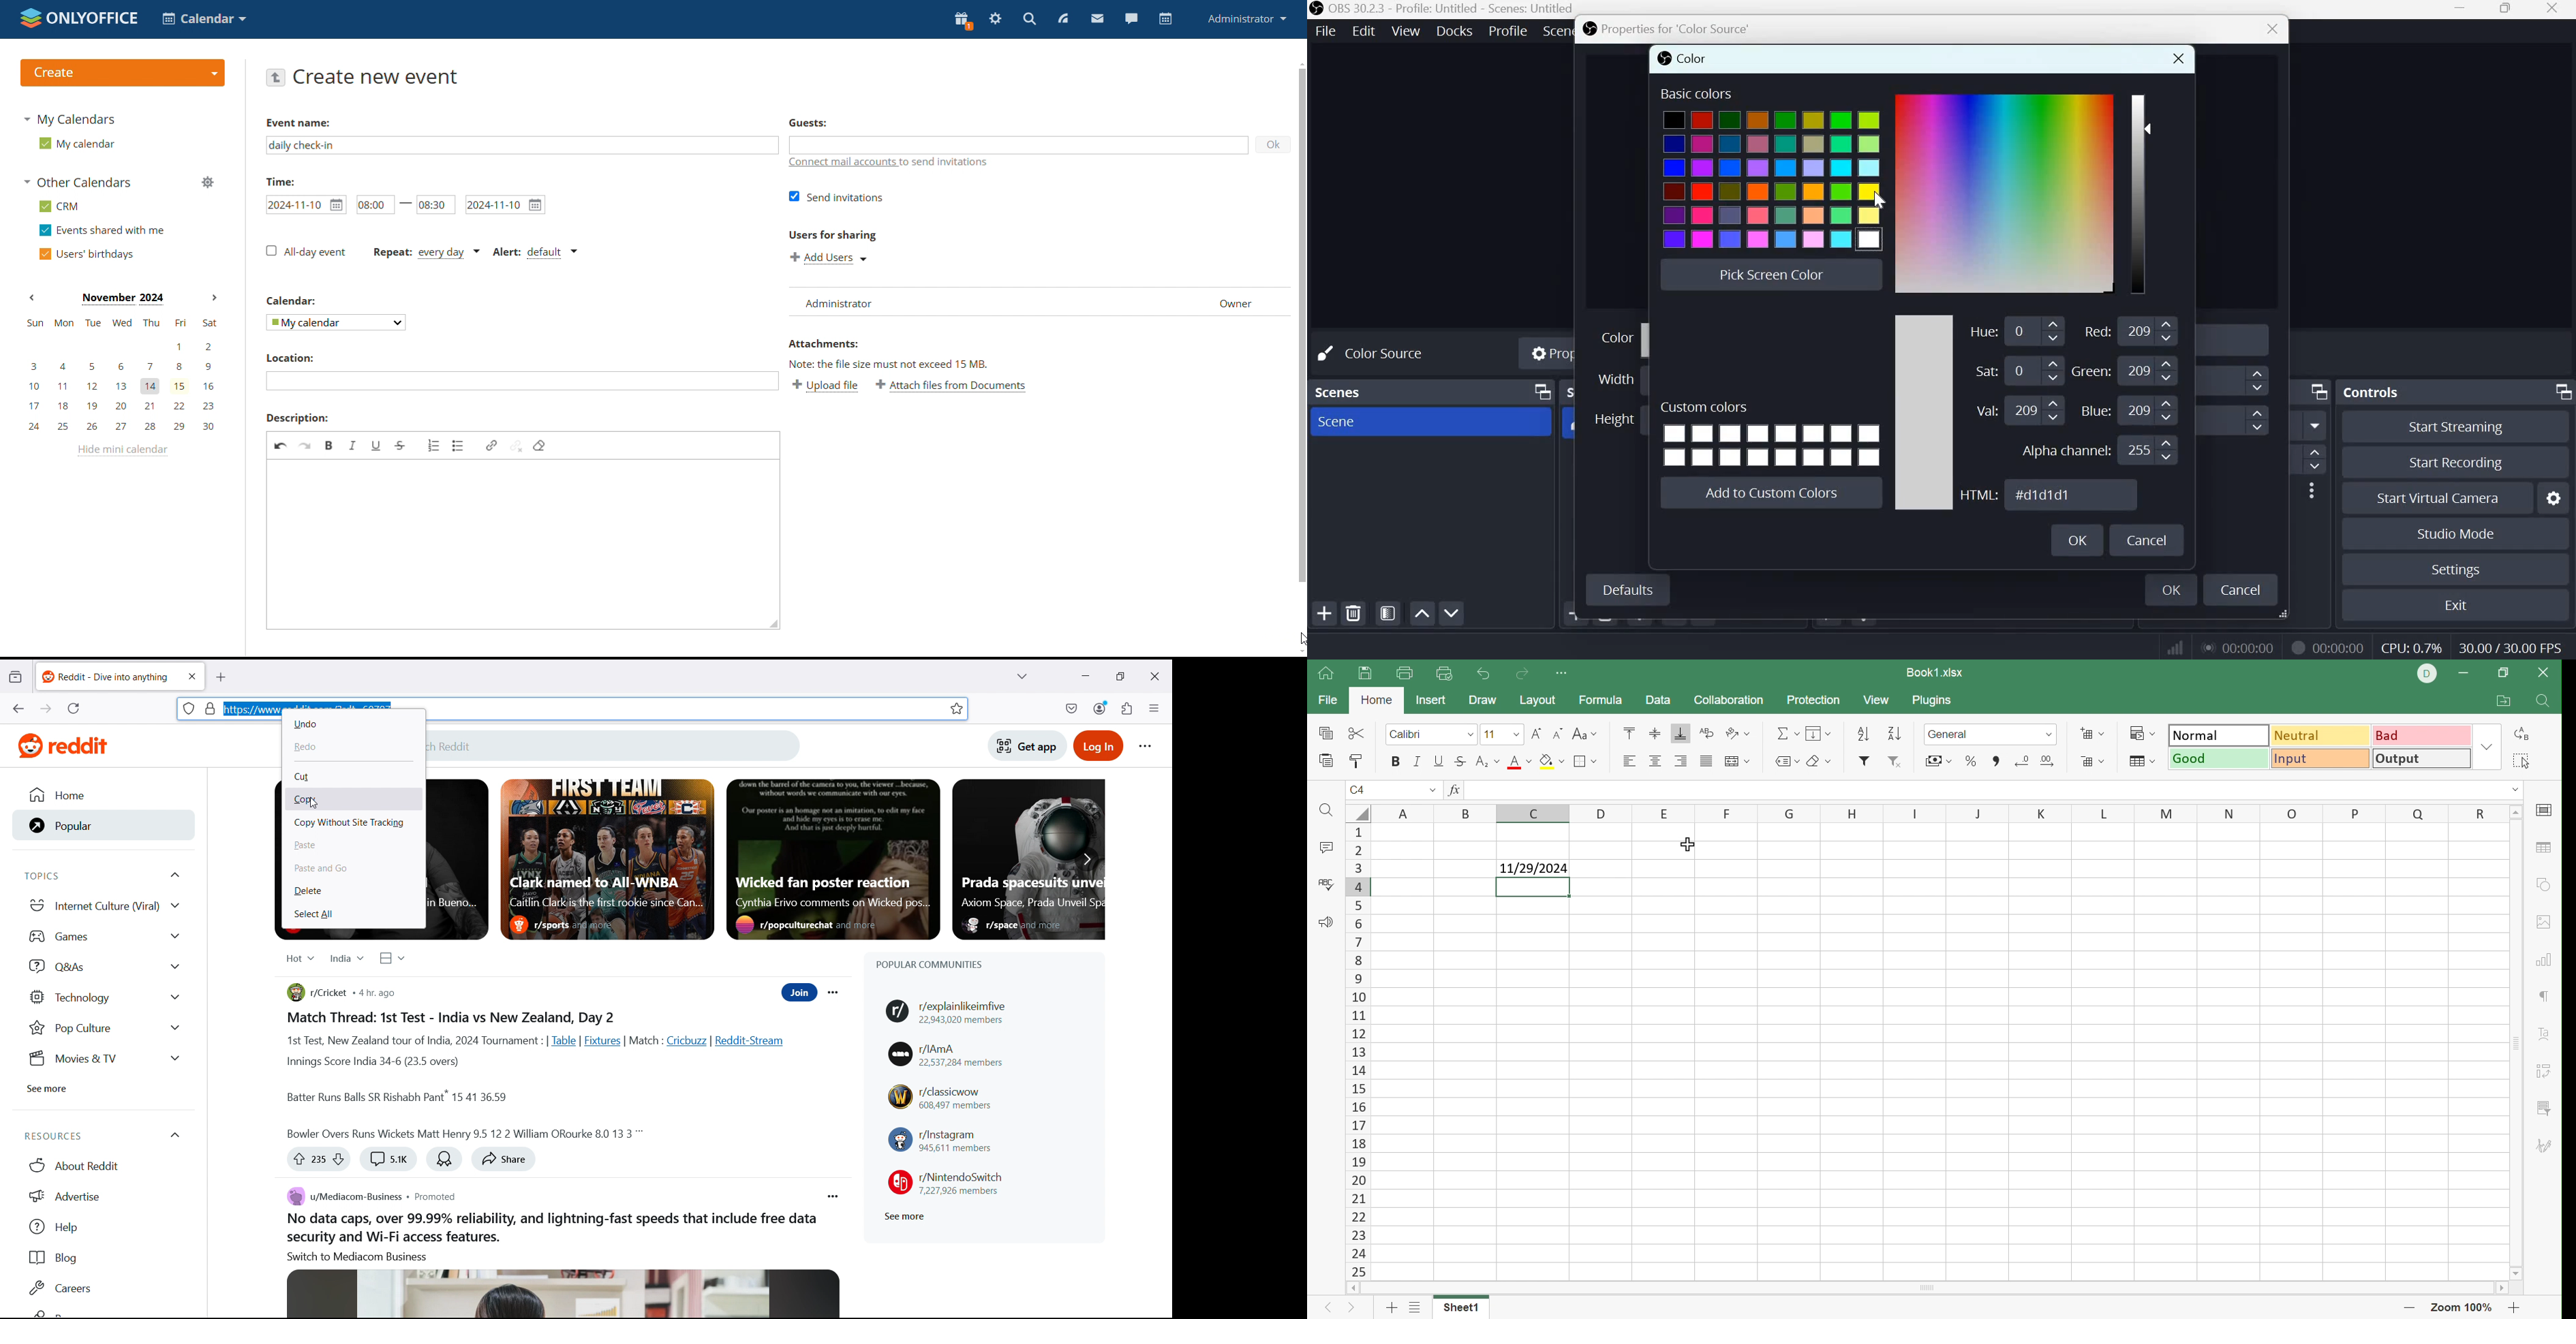 The width and height of the screenshot is (2576, 1344). What do you see at coordinates (1769, 275) in the screenshot?
I see `Pick screen color` at bounding box center [1769, 275].